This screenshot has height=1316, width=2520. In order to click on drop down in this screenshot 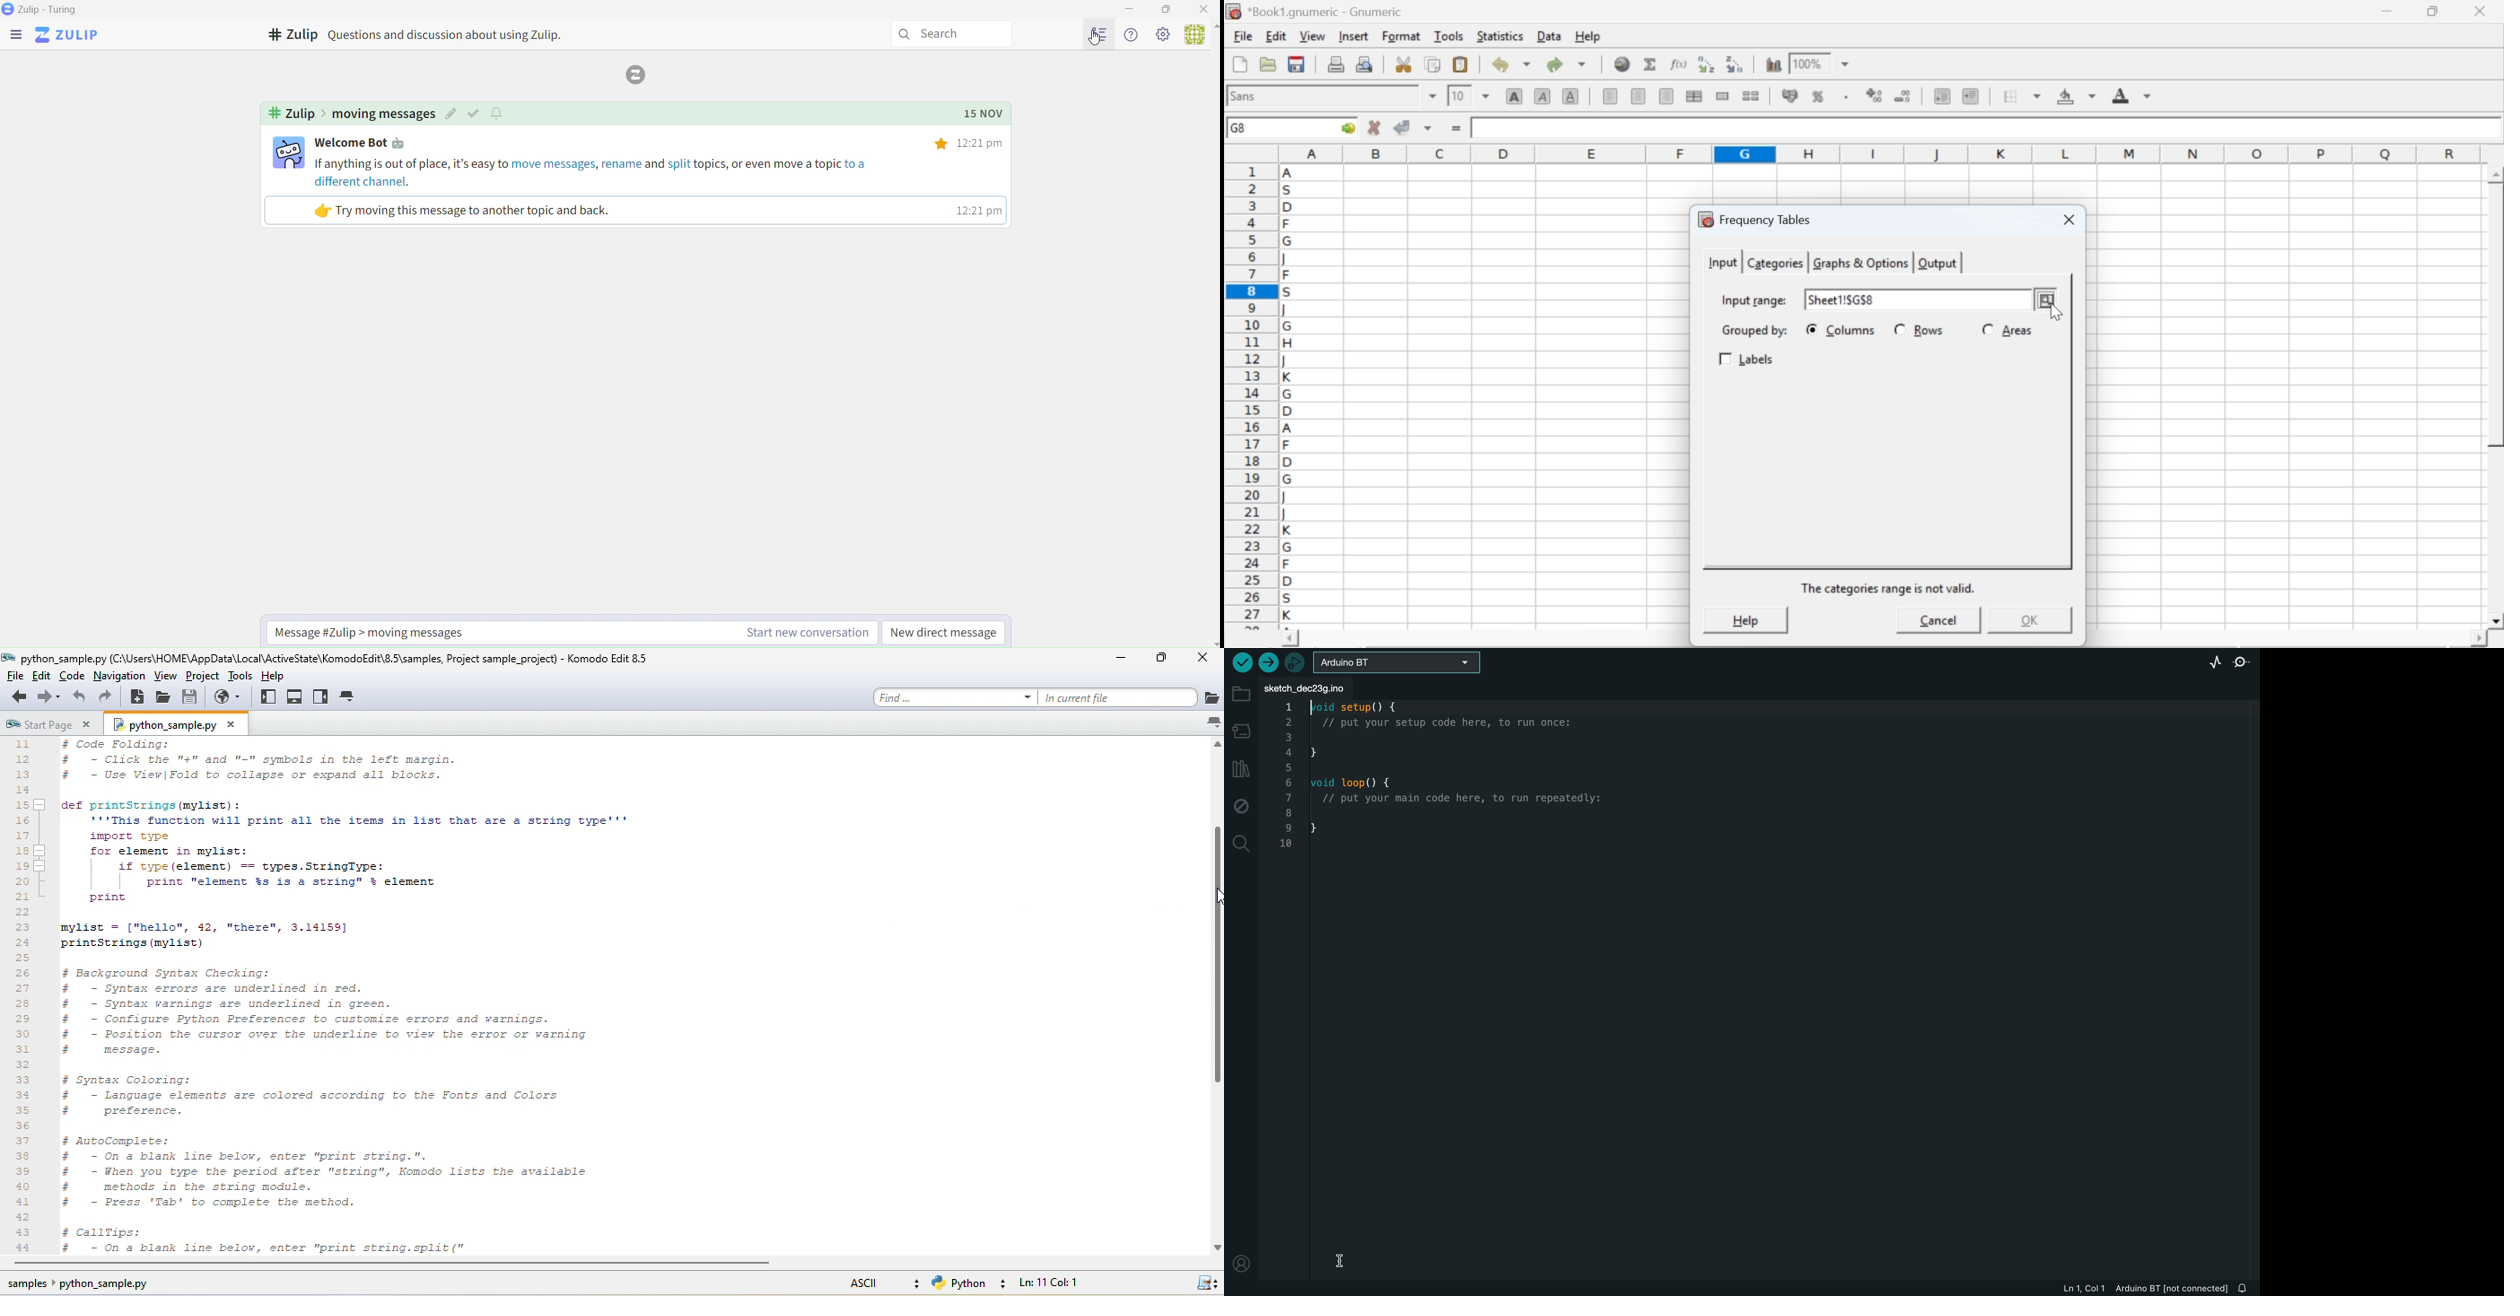, I will do `click(1486, 95)`.